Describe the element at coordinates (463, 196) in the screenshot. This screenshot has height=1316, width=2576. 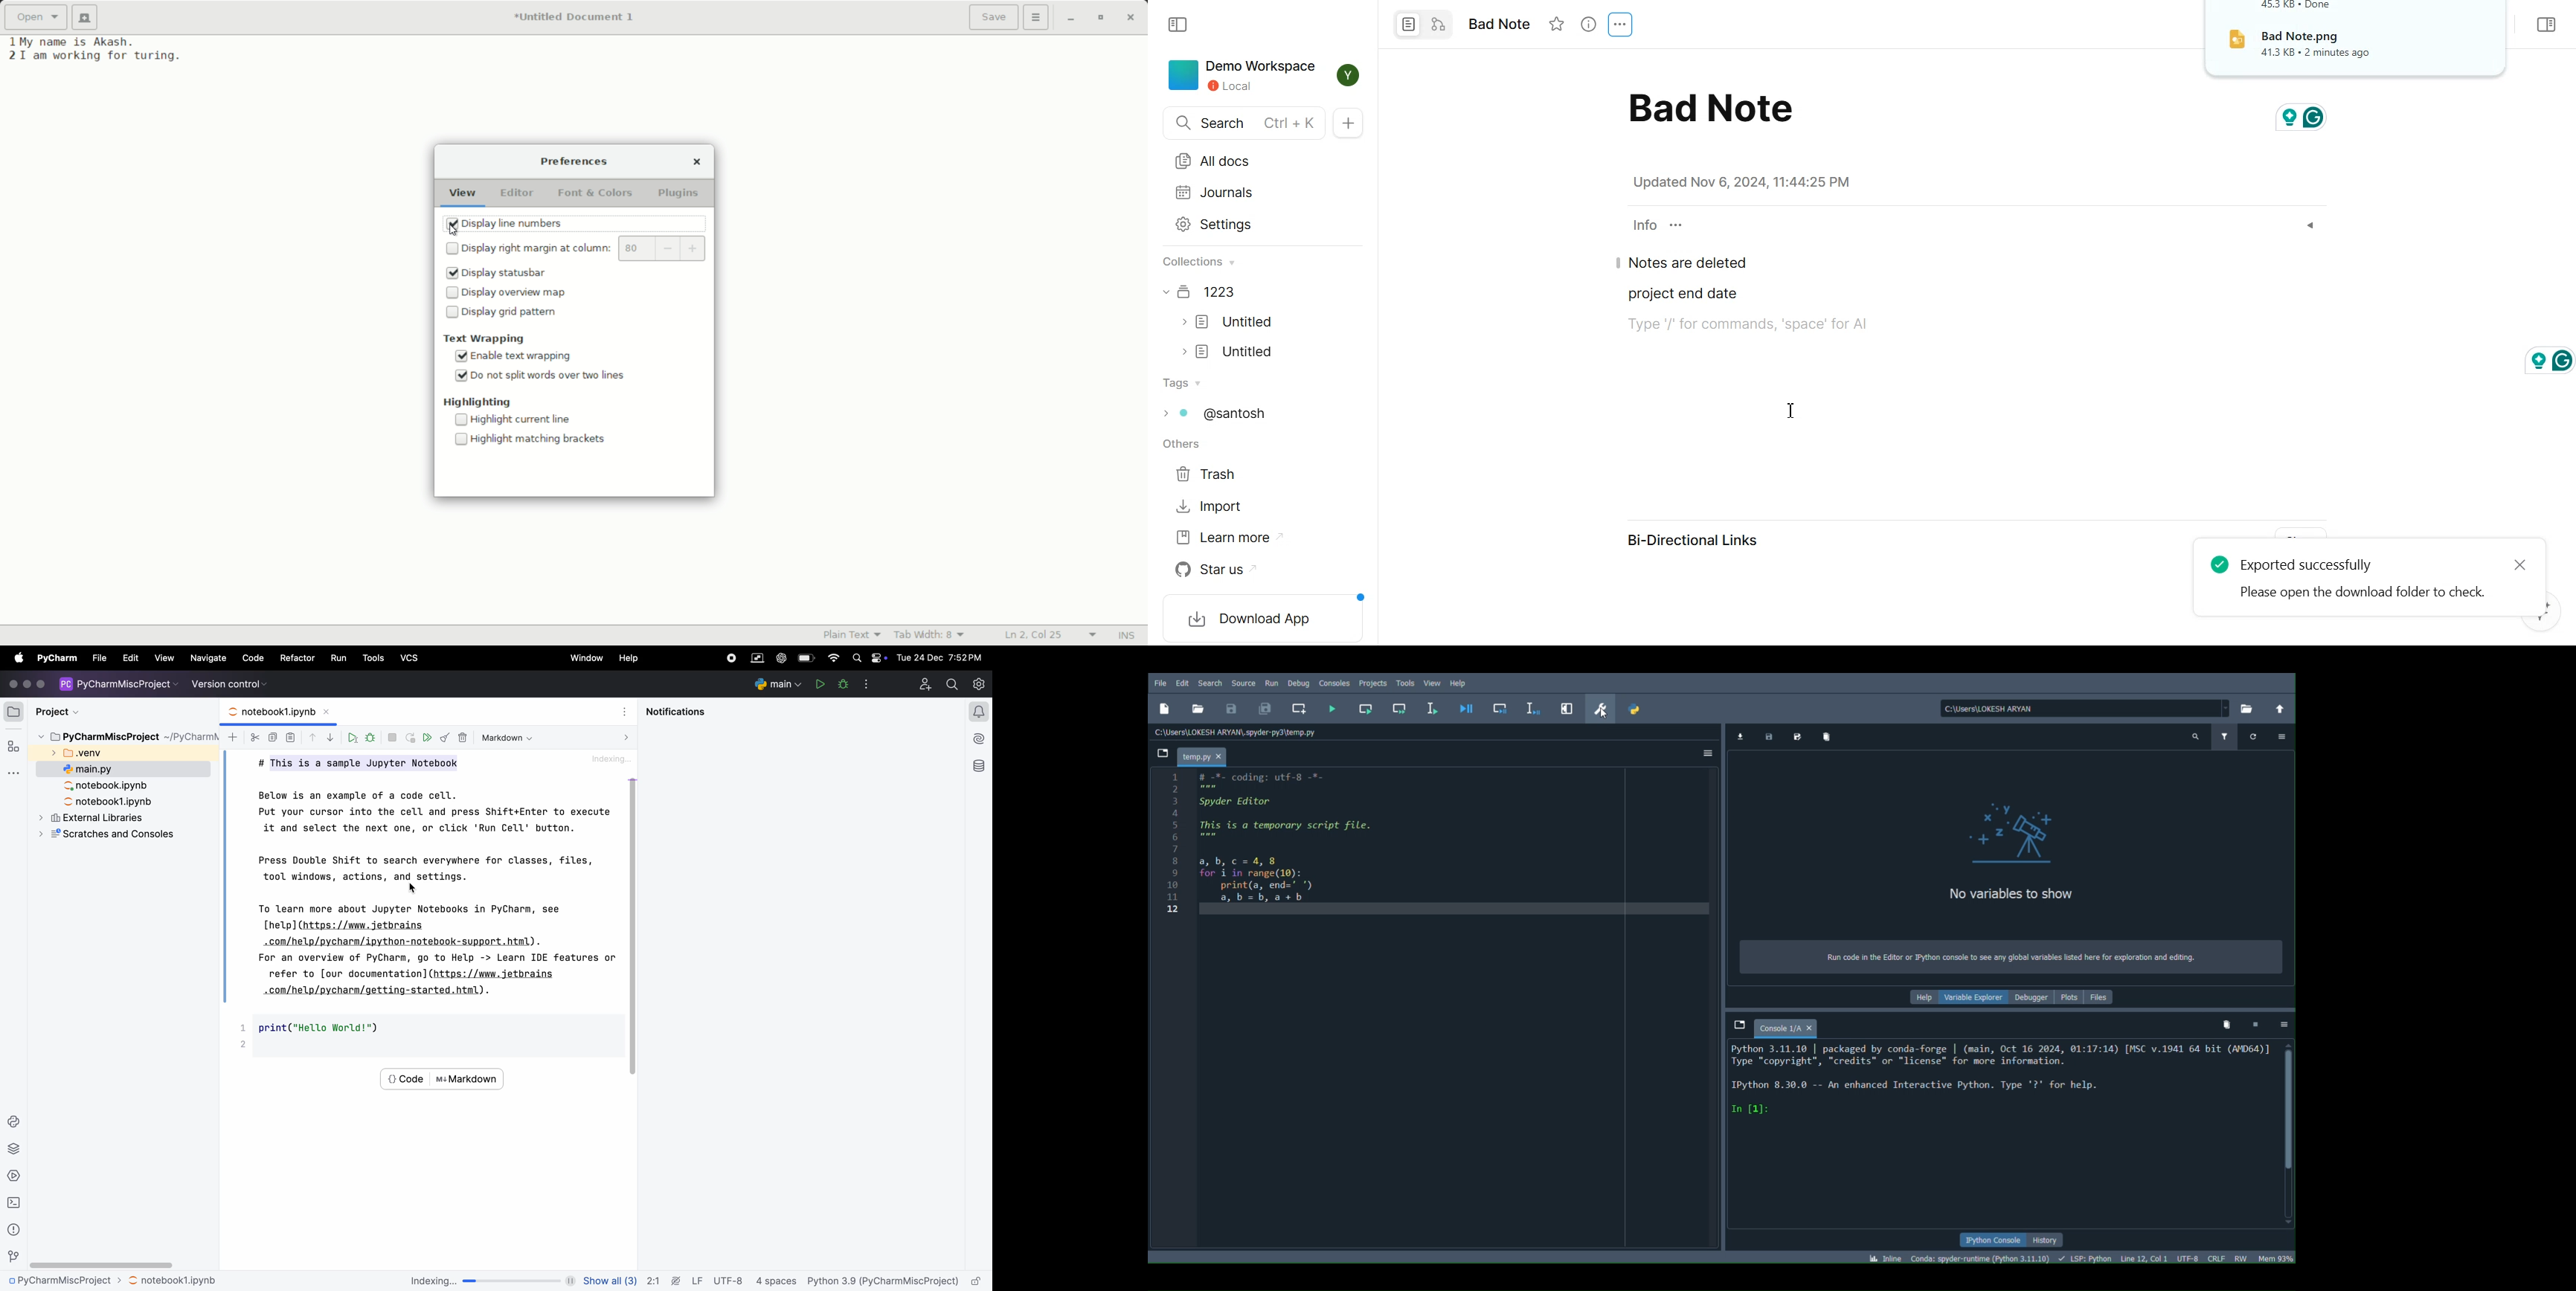
I see `view` at that location.